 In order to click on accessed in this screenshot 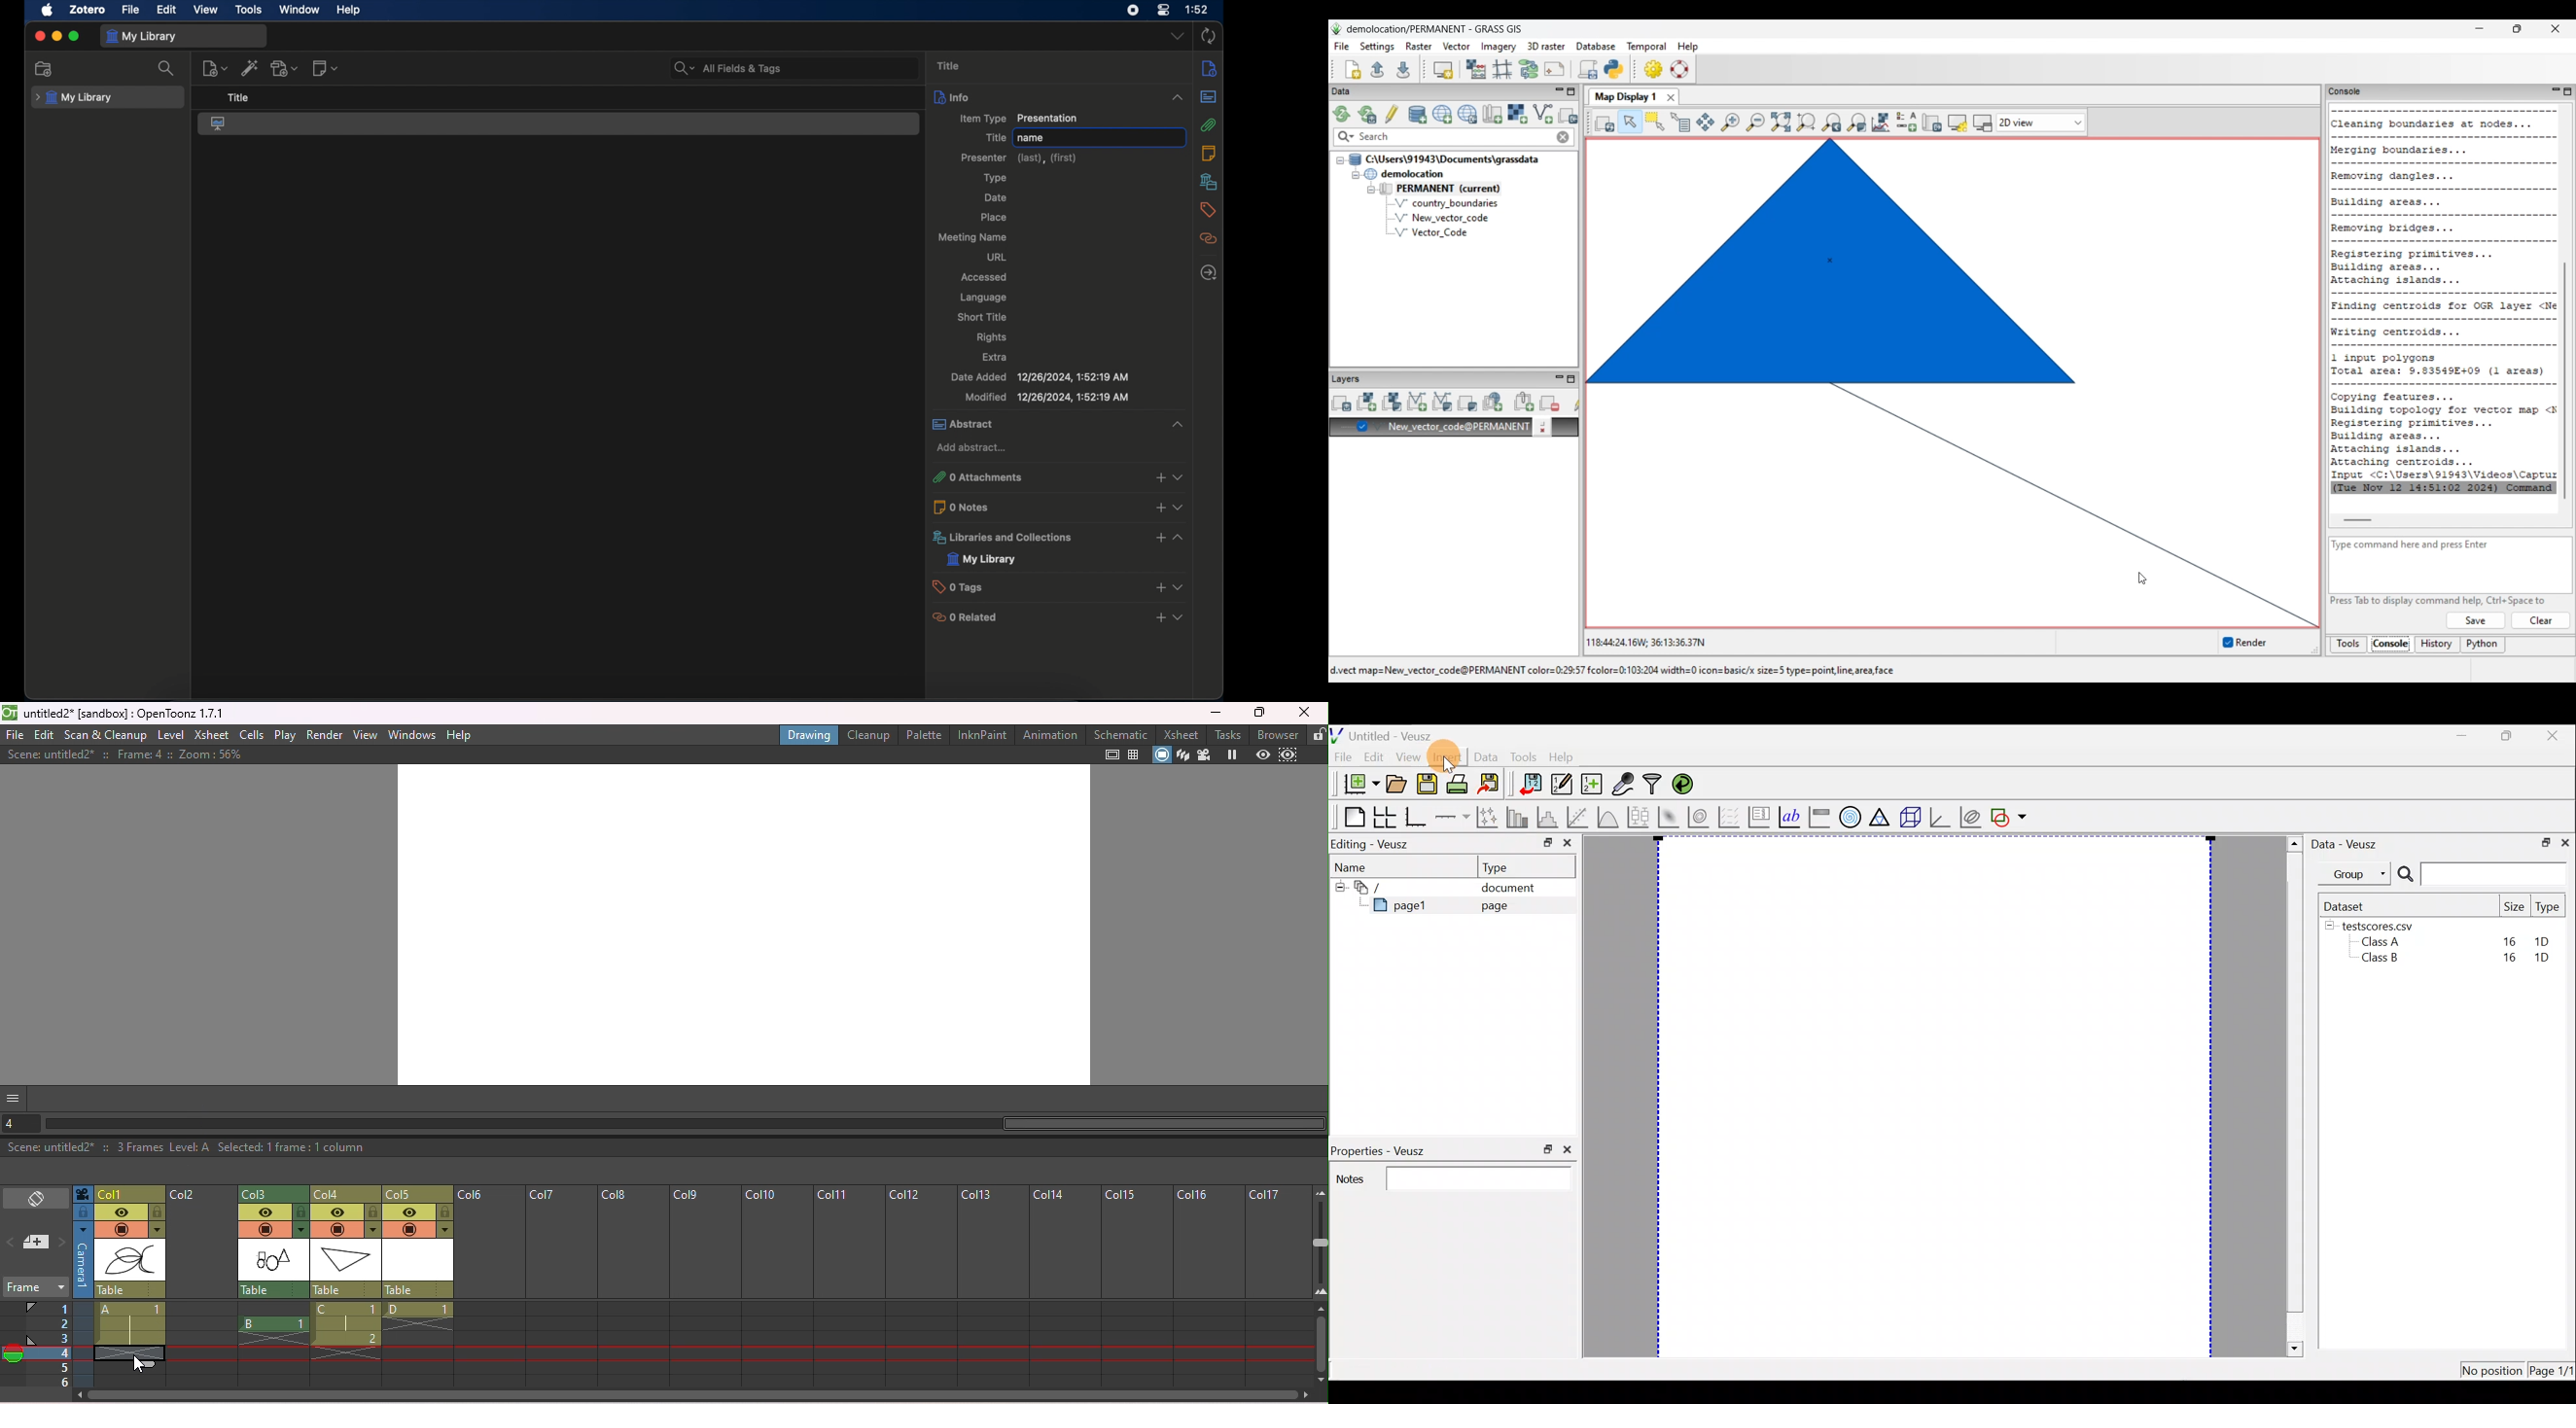, I will do `click(986, 276)`.